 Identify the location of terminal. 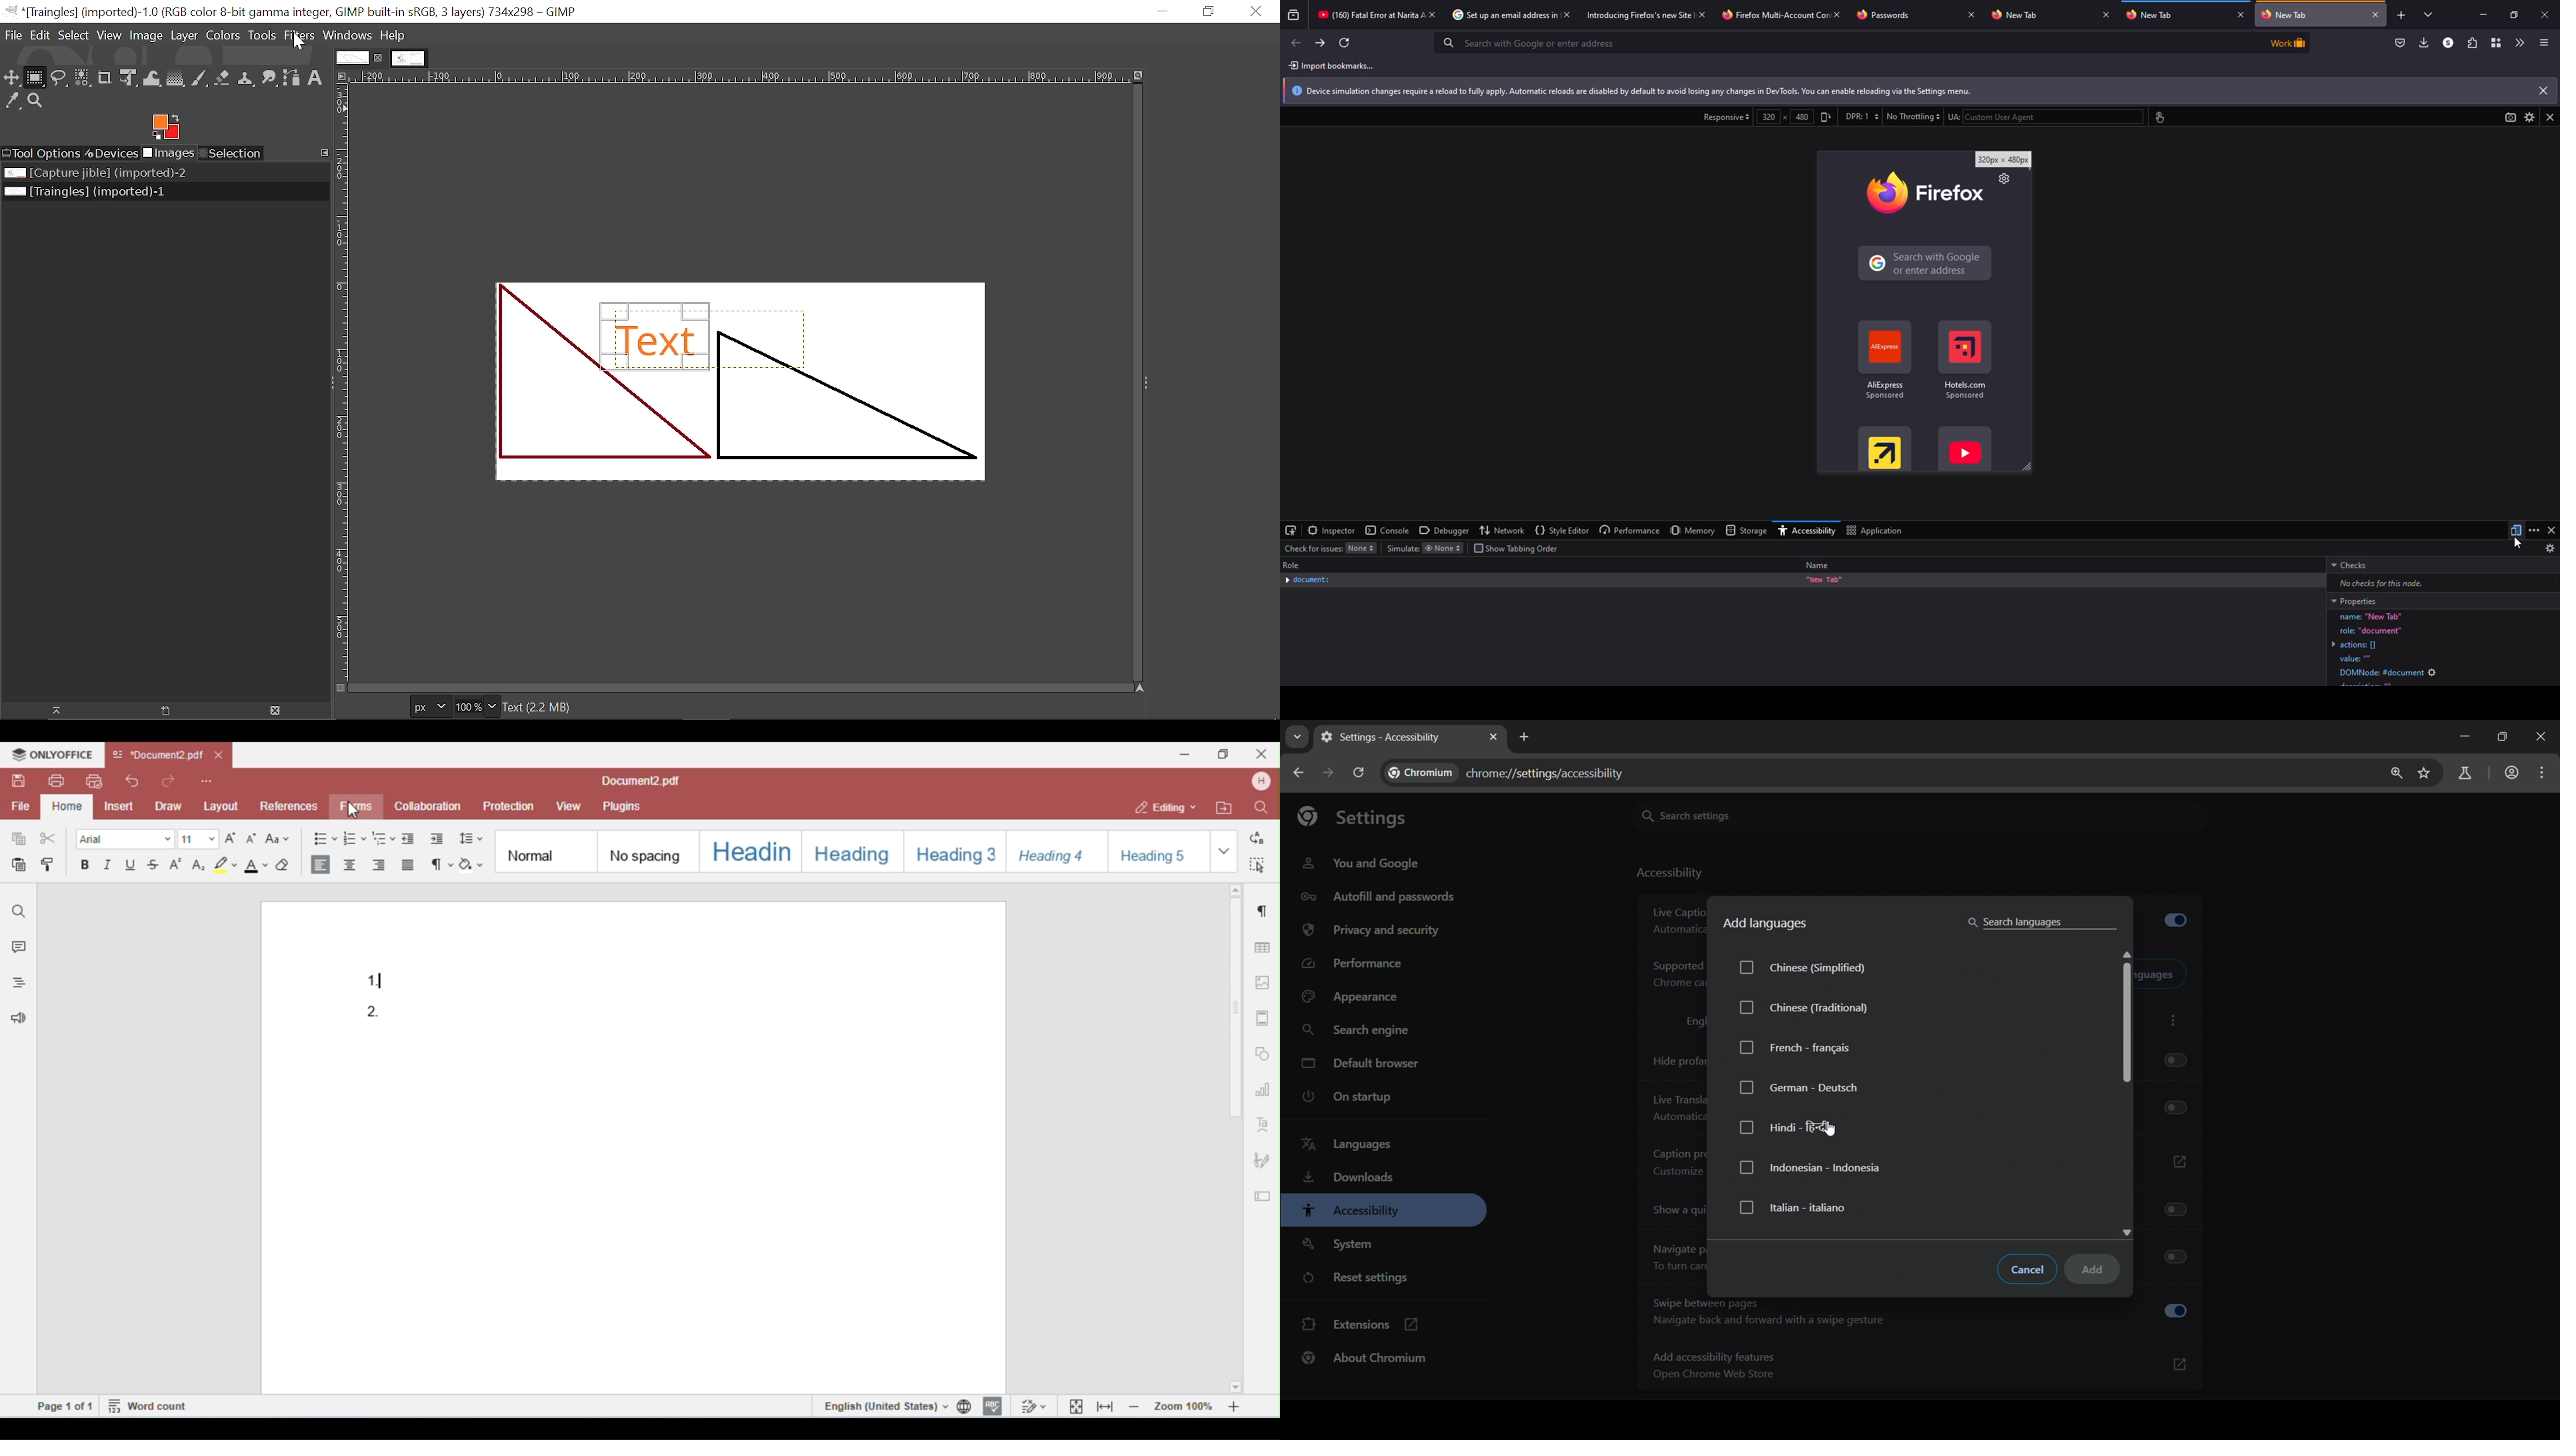
(1291, 530).